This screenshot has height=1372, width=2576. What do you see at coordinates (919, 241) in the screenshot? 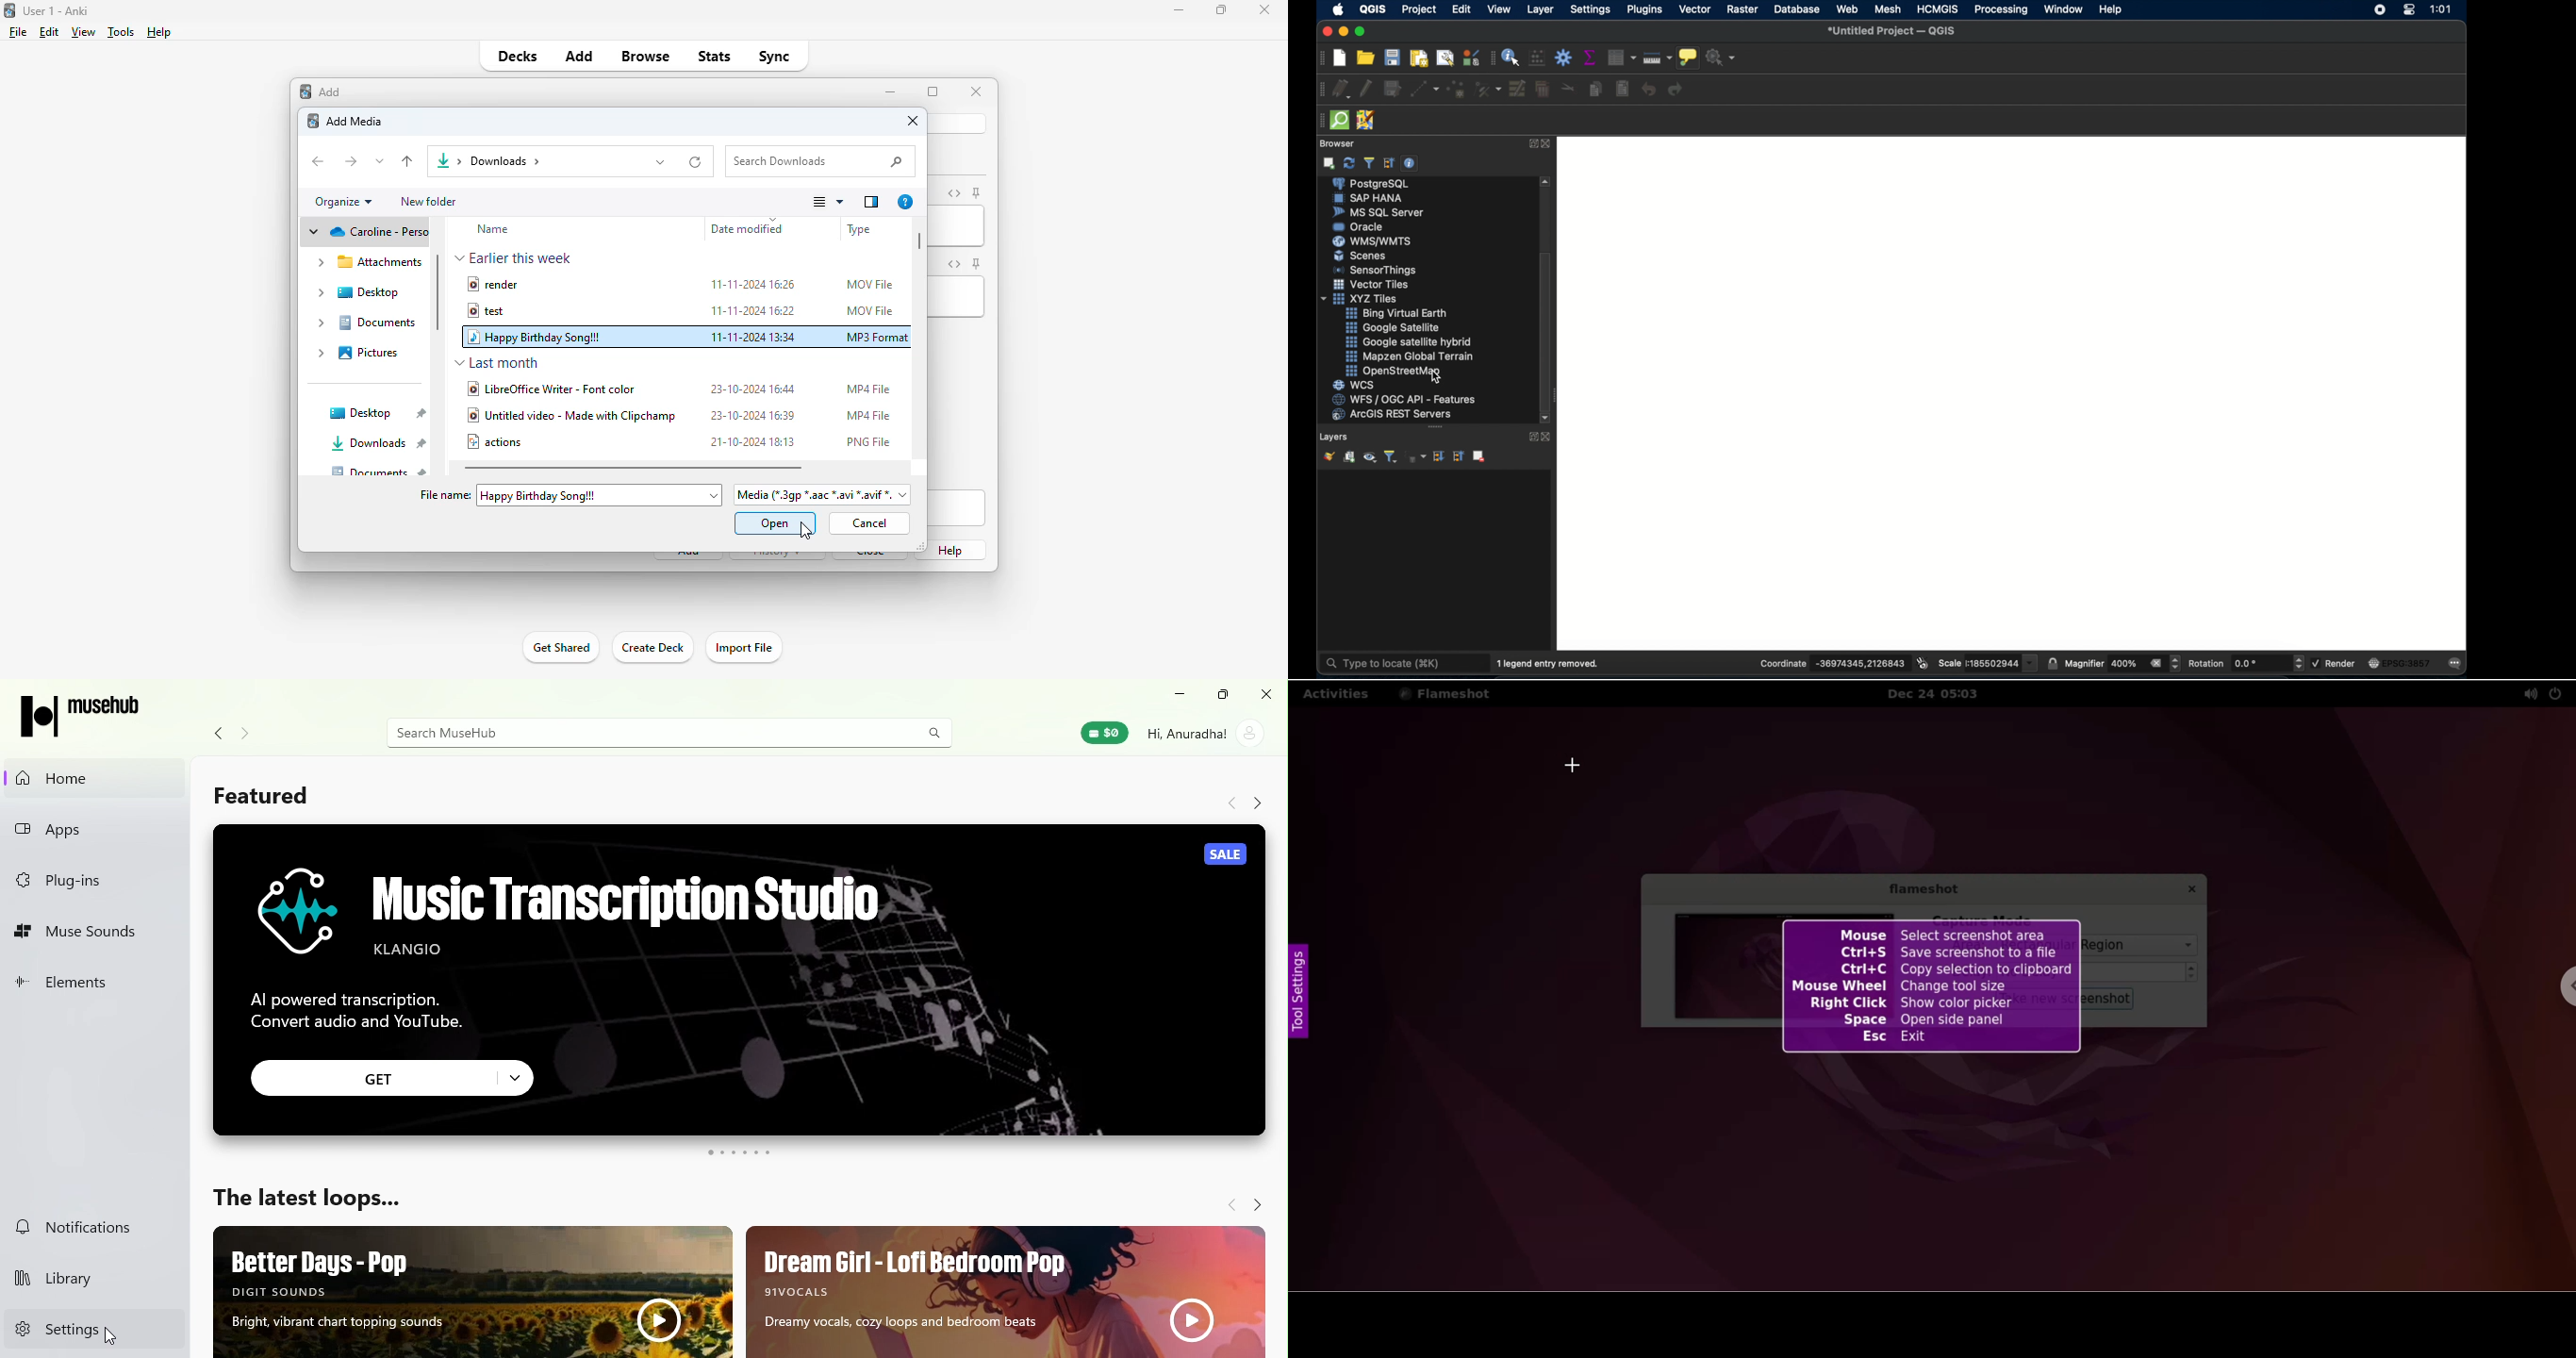
I see `horizontal scroll bar` at bounding box center [919, 241].